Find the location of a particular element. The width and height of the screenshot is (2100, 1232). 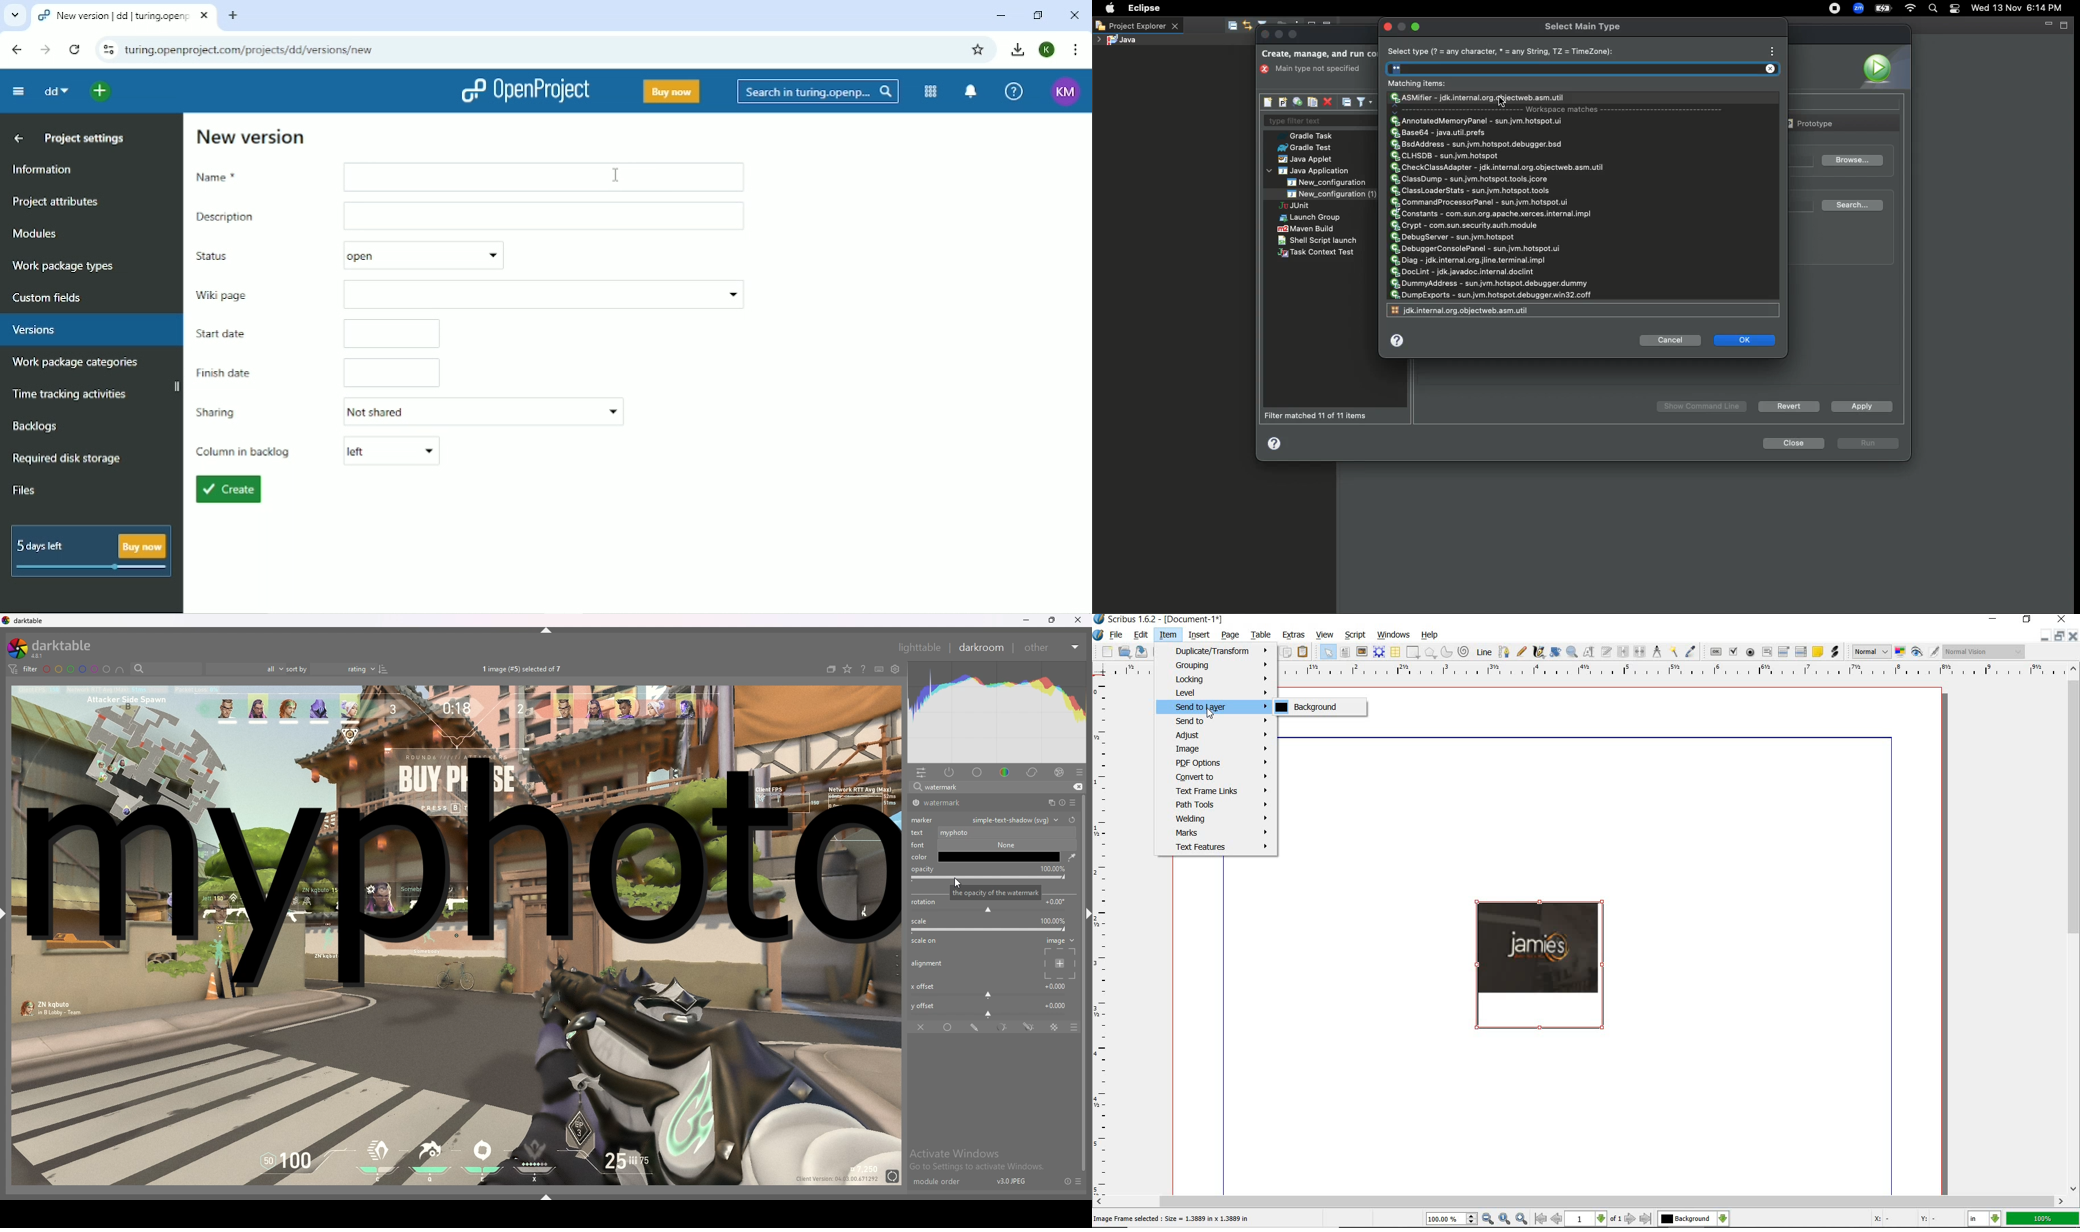

Close is located at coordinates (1266, 35).